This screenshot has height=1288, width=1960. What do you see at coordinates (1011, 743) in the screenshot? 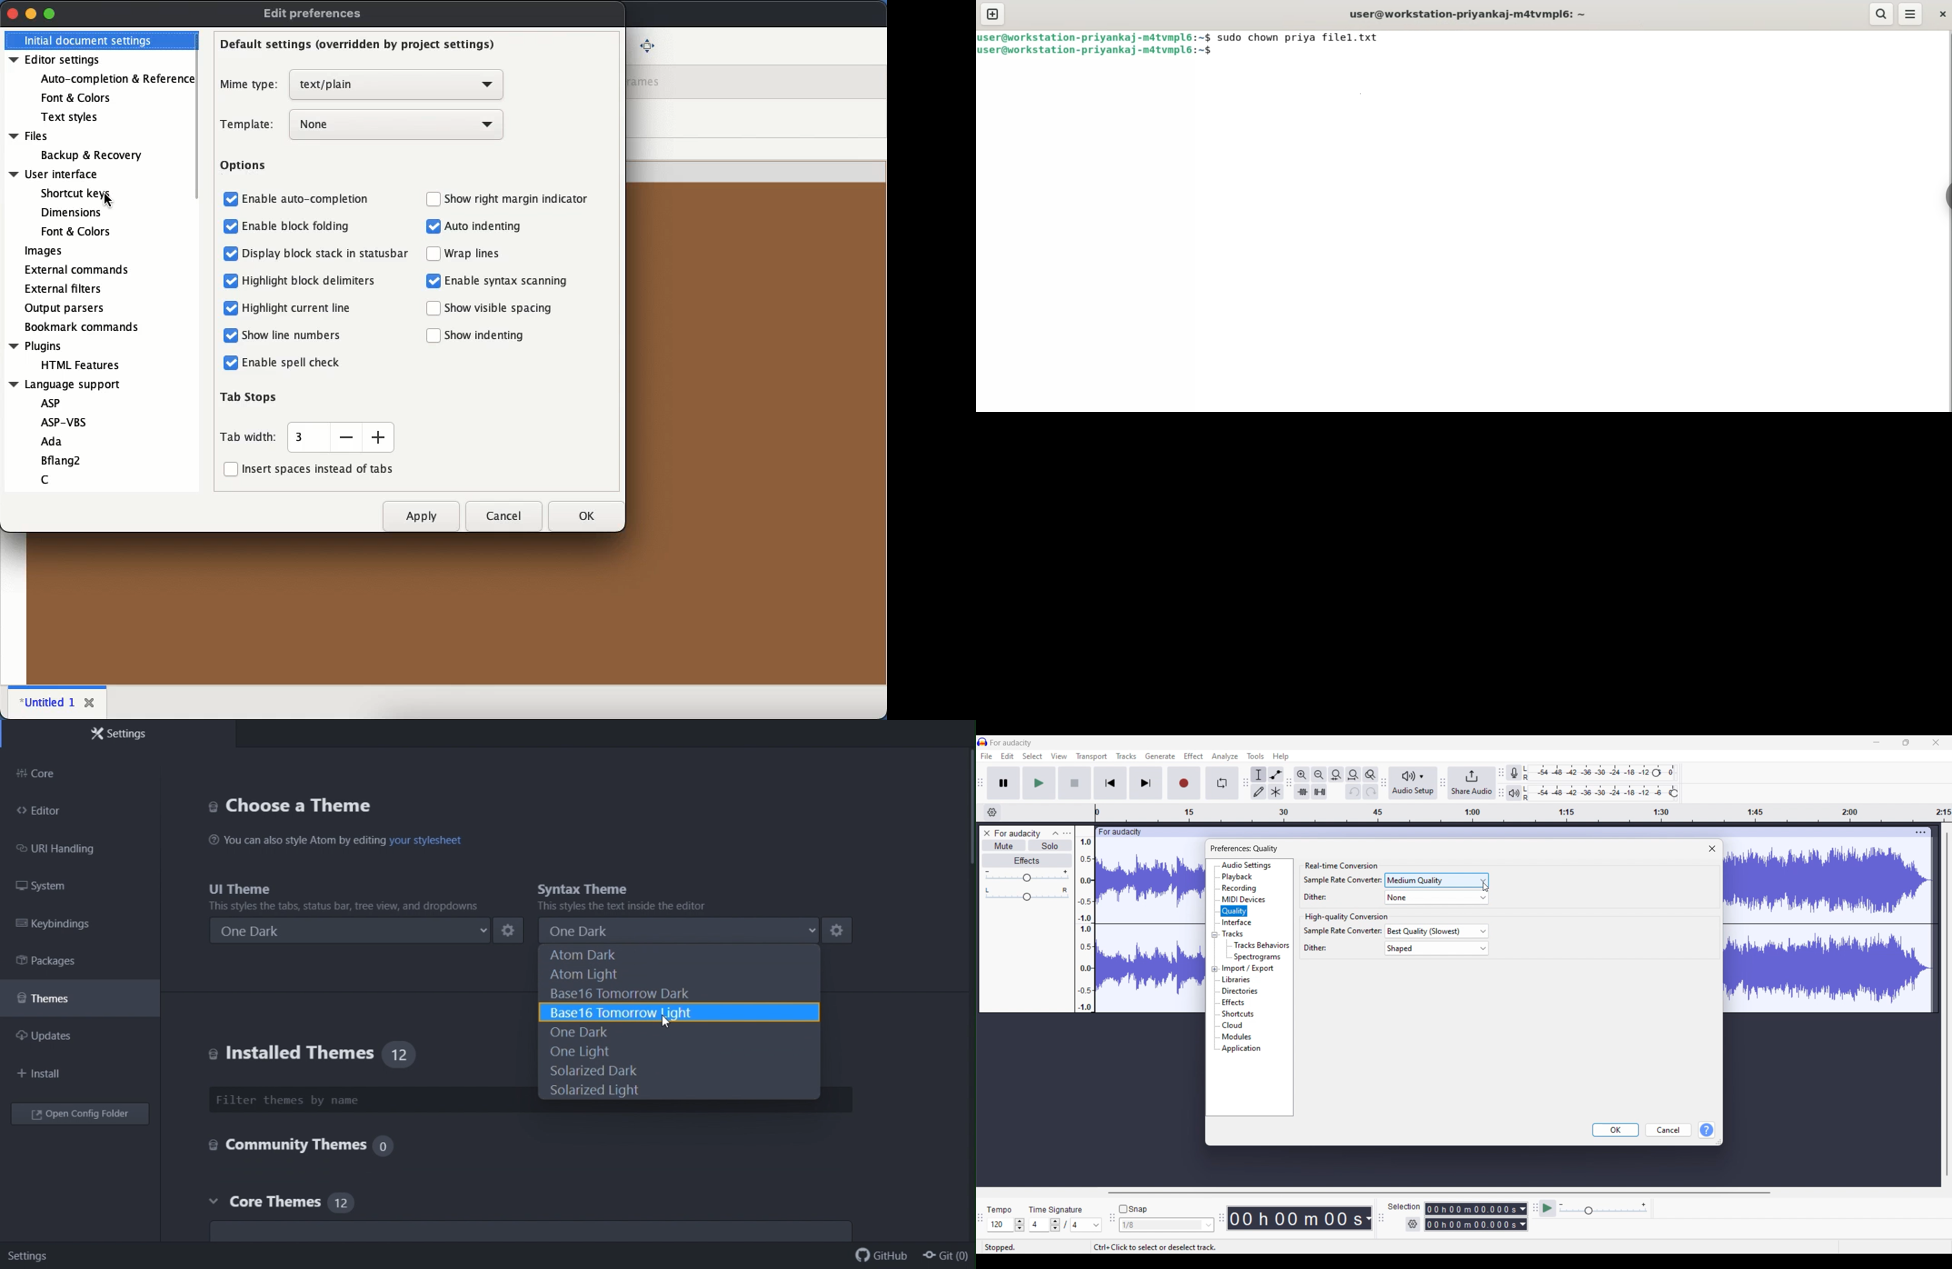
I see `Current project name` at bounding box center [1011, 743].